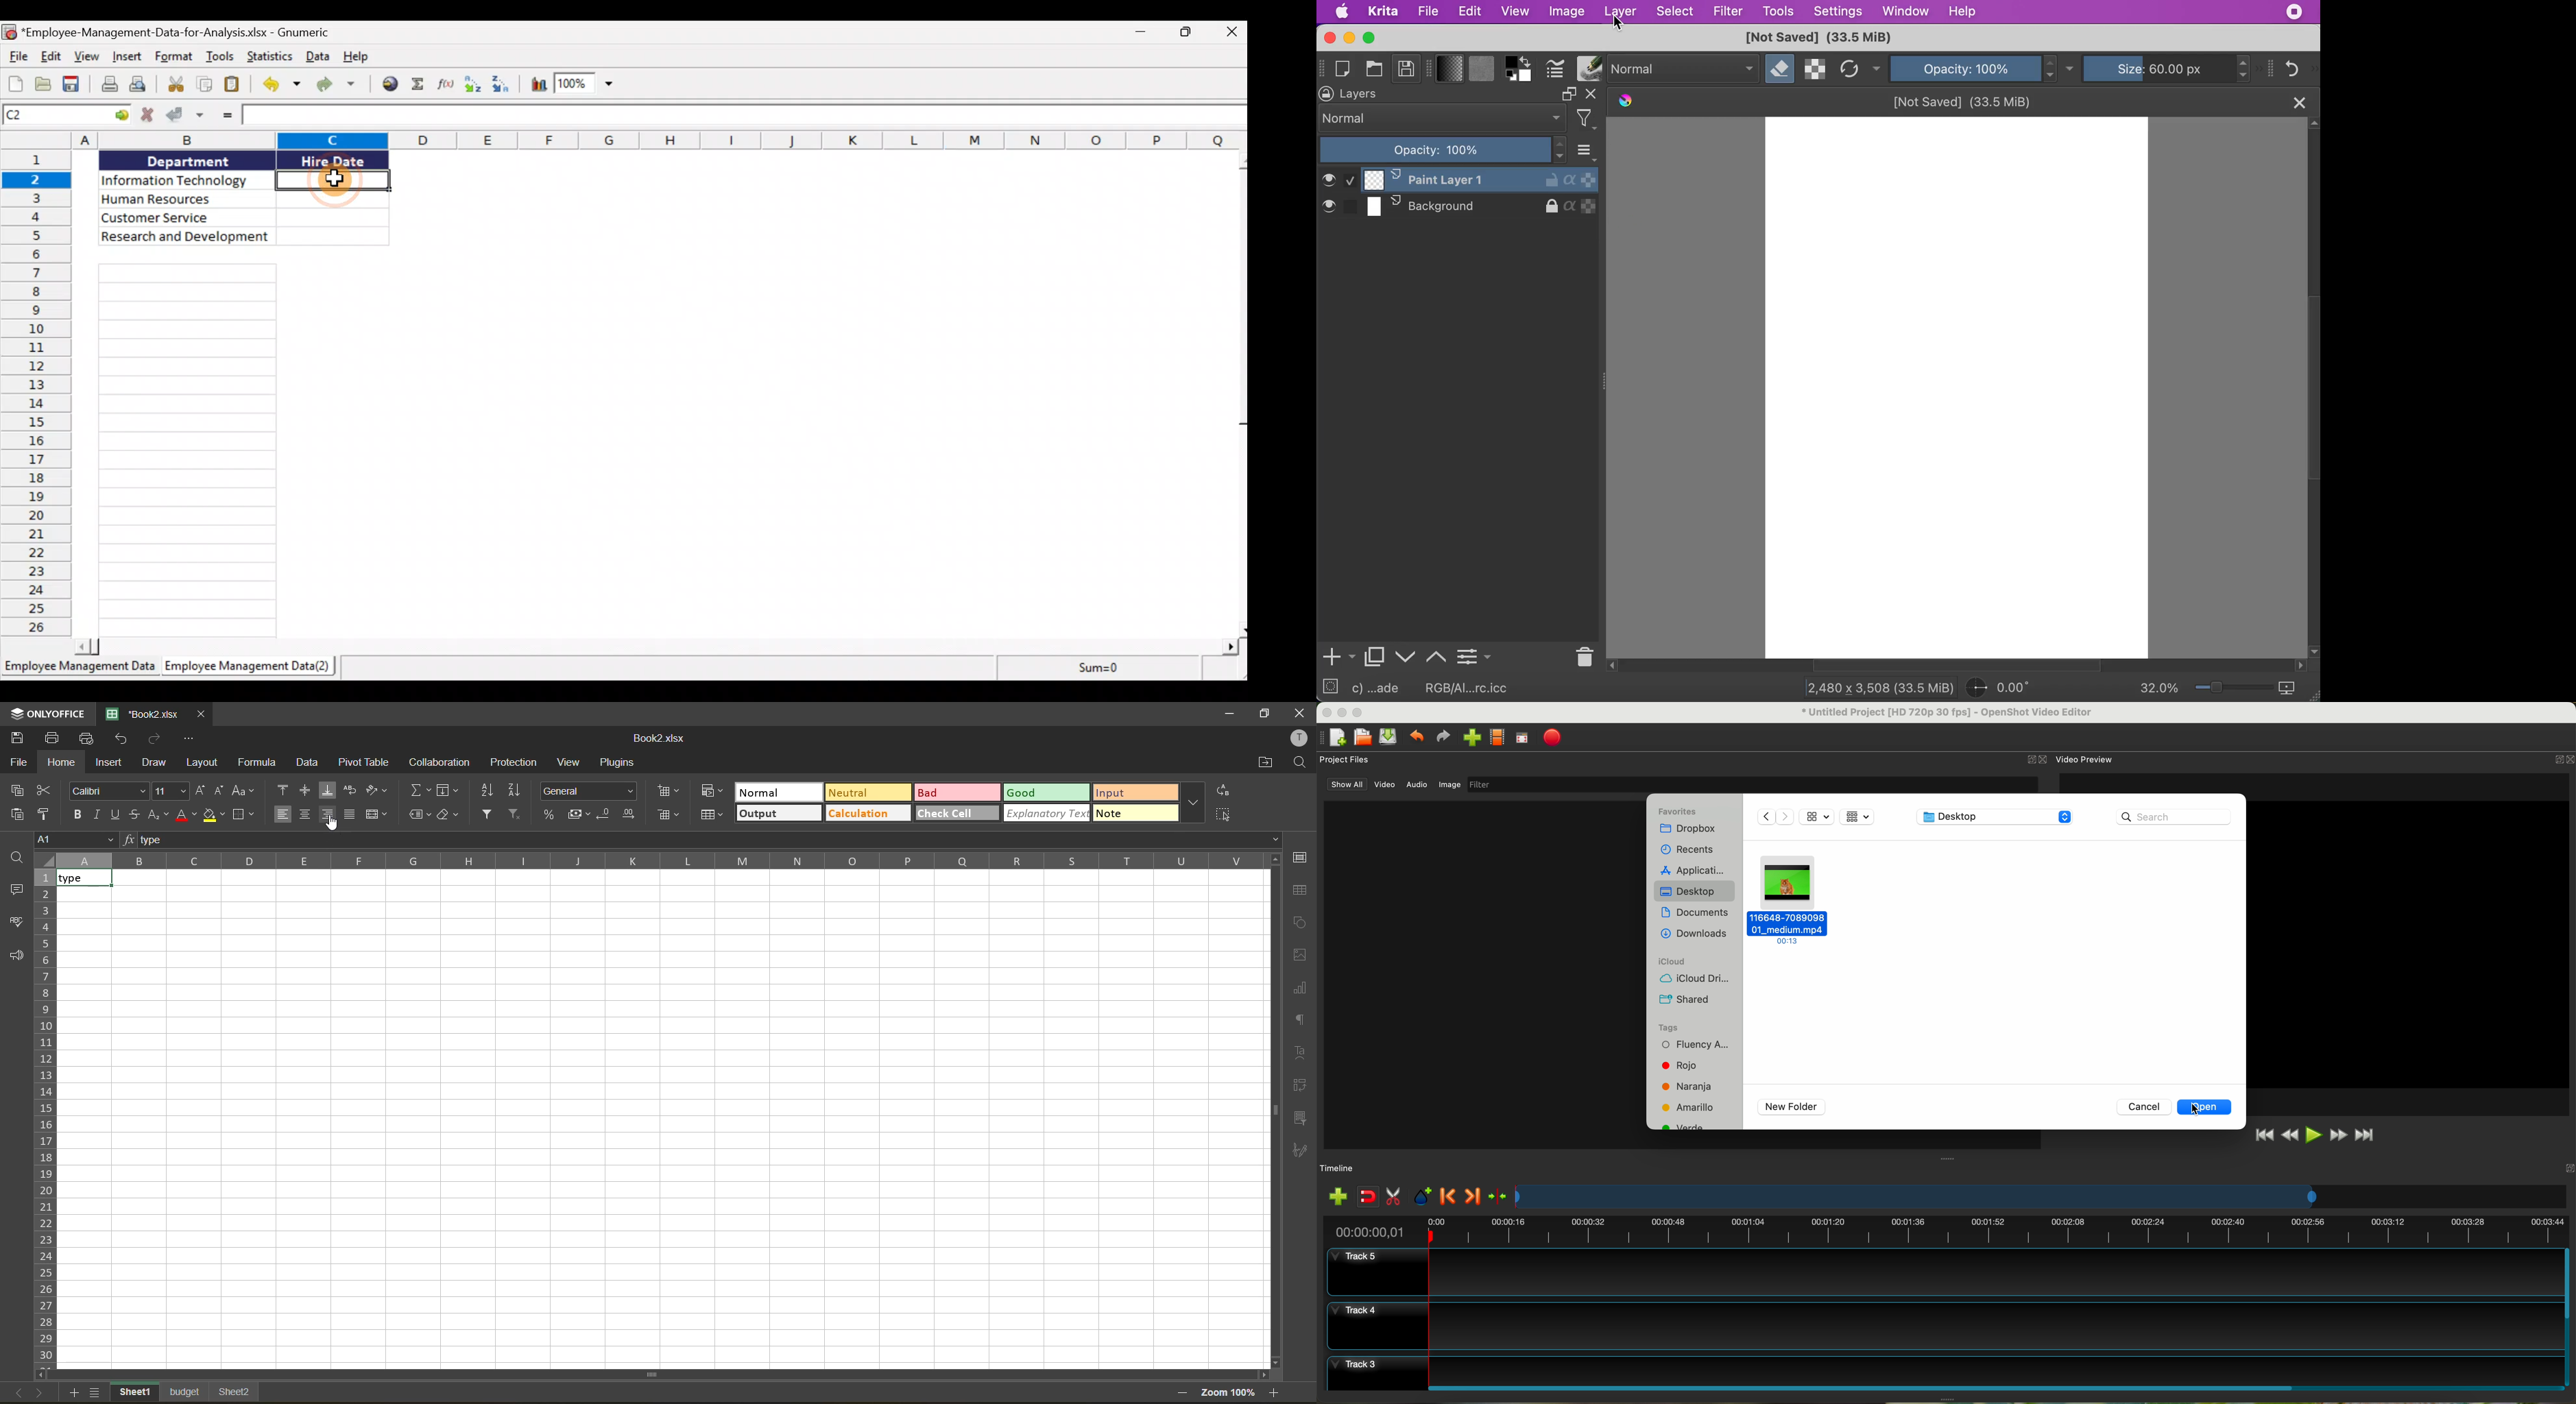  I want to click on rotation, so click(2004, 688).